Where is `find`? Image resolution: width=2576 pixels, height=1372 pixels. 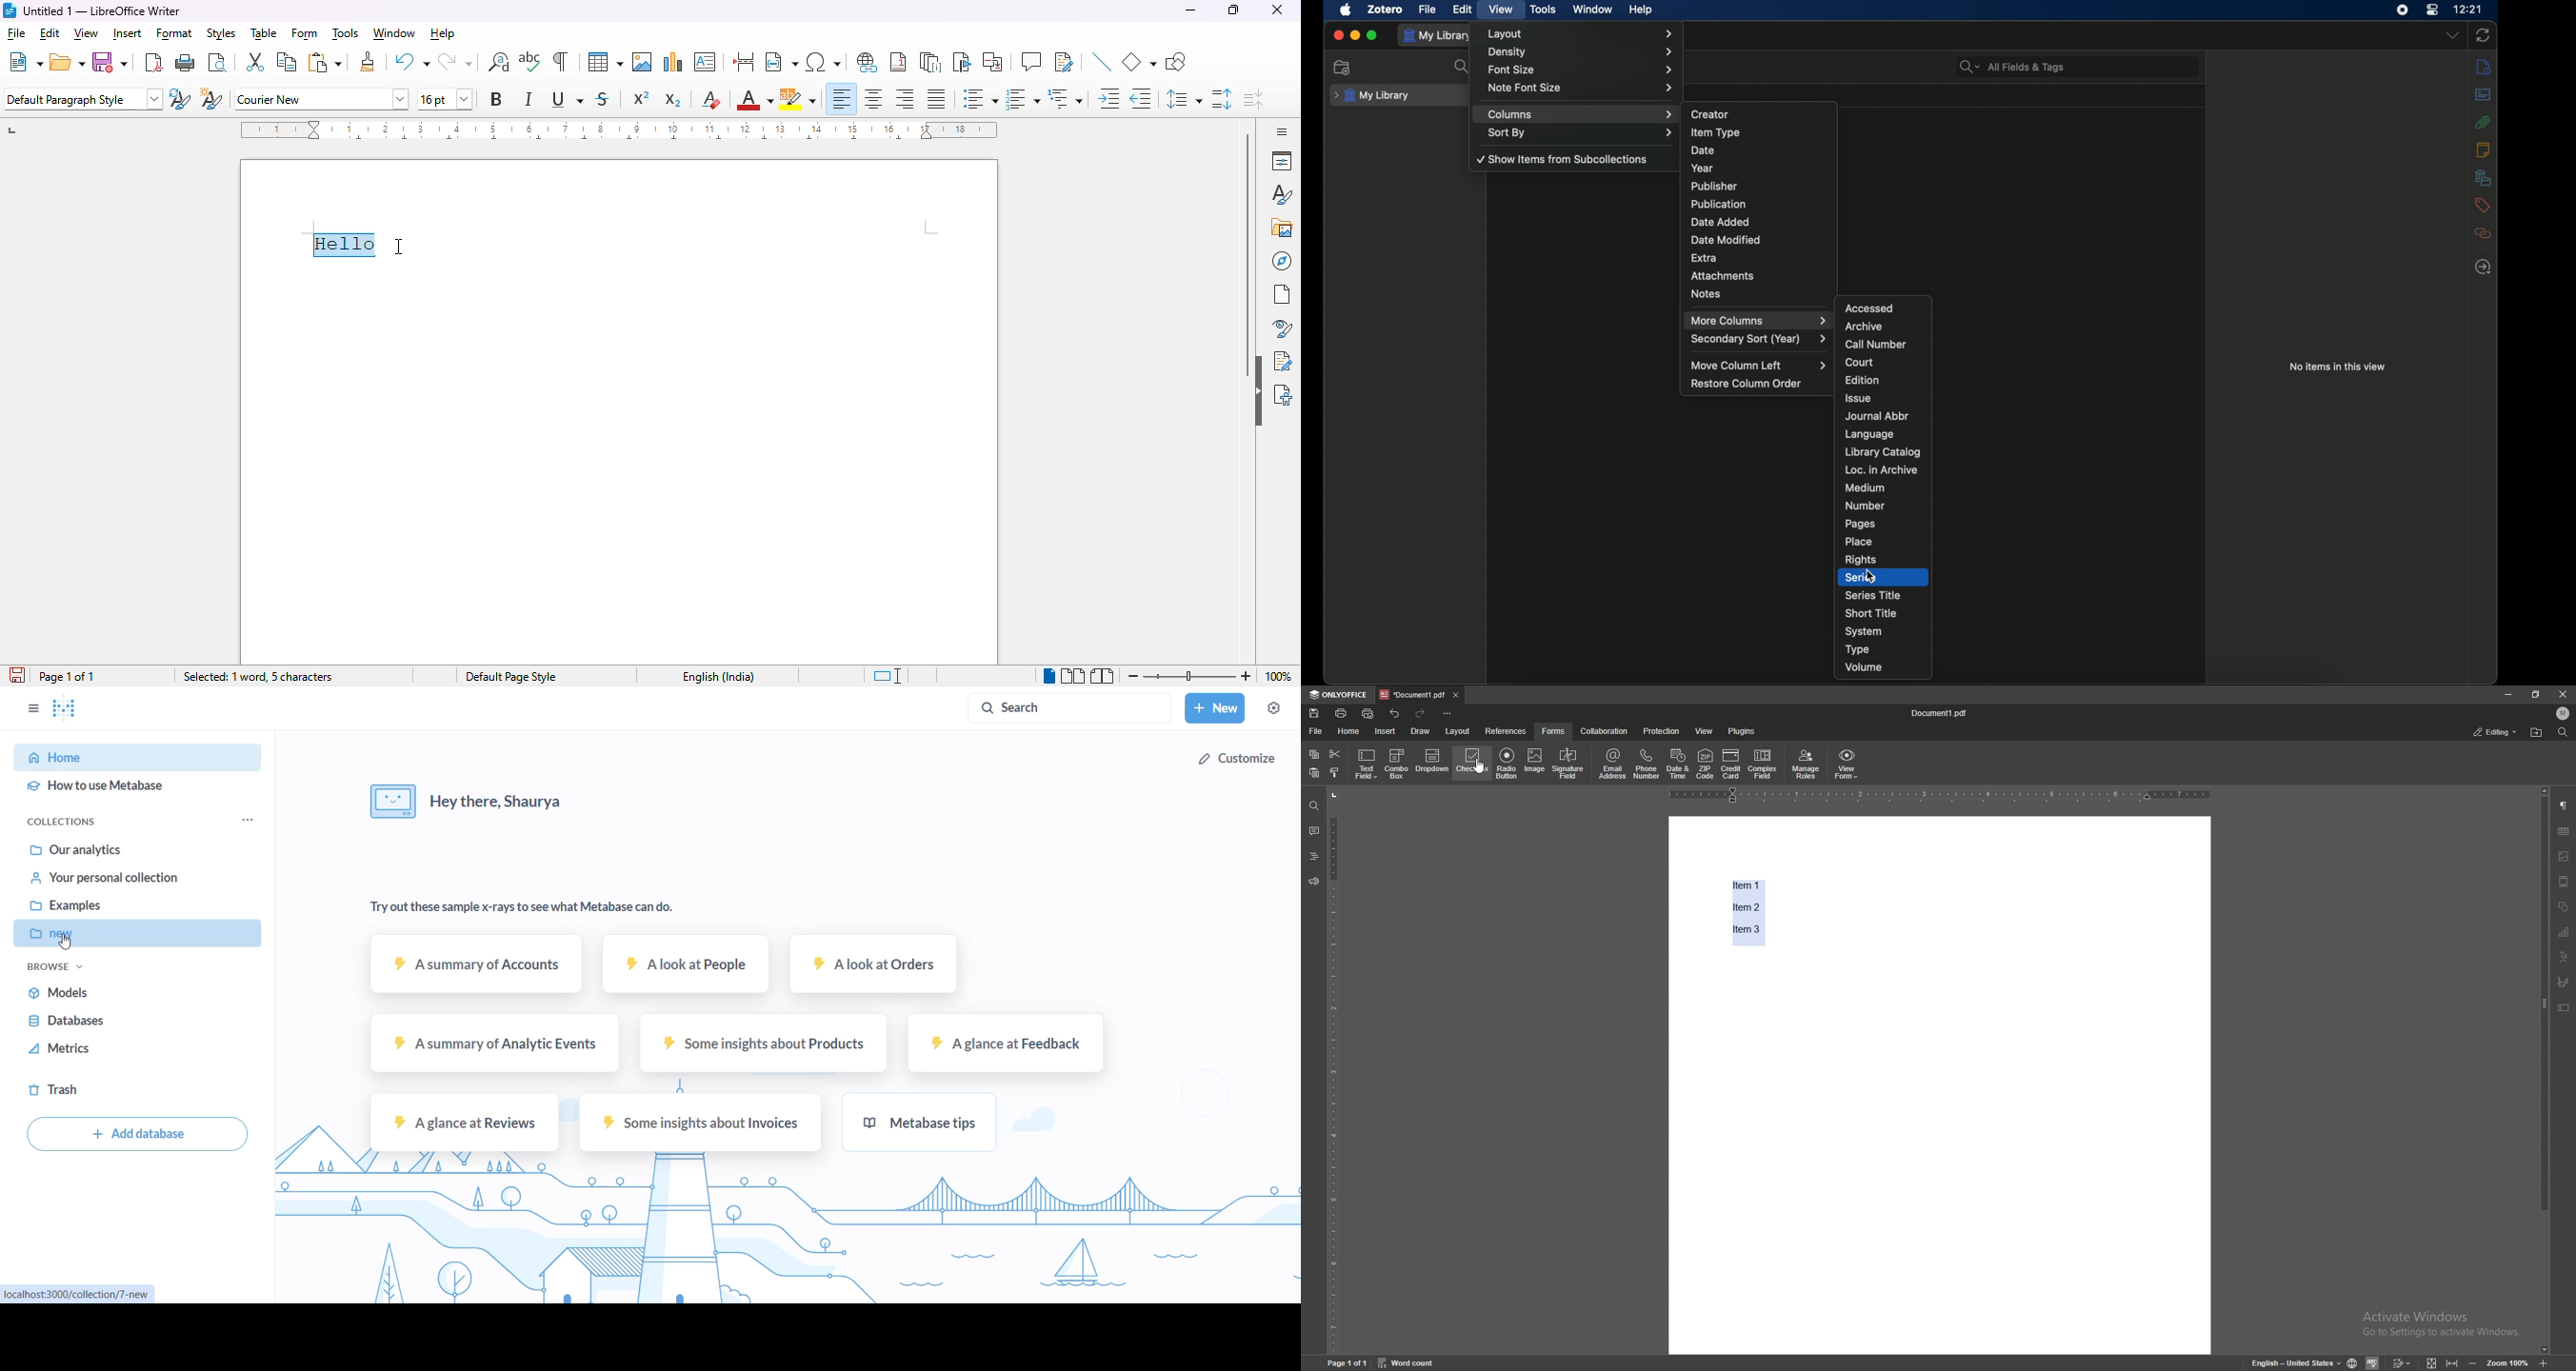 find is located at coordinates (2563, 732).